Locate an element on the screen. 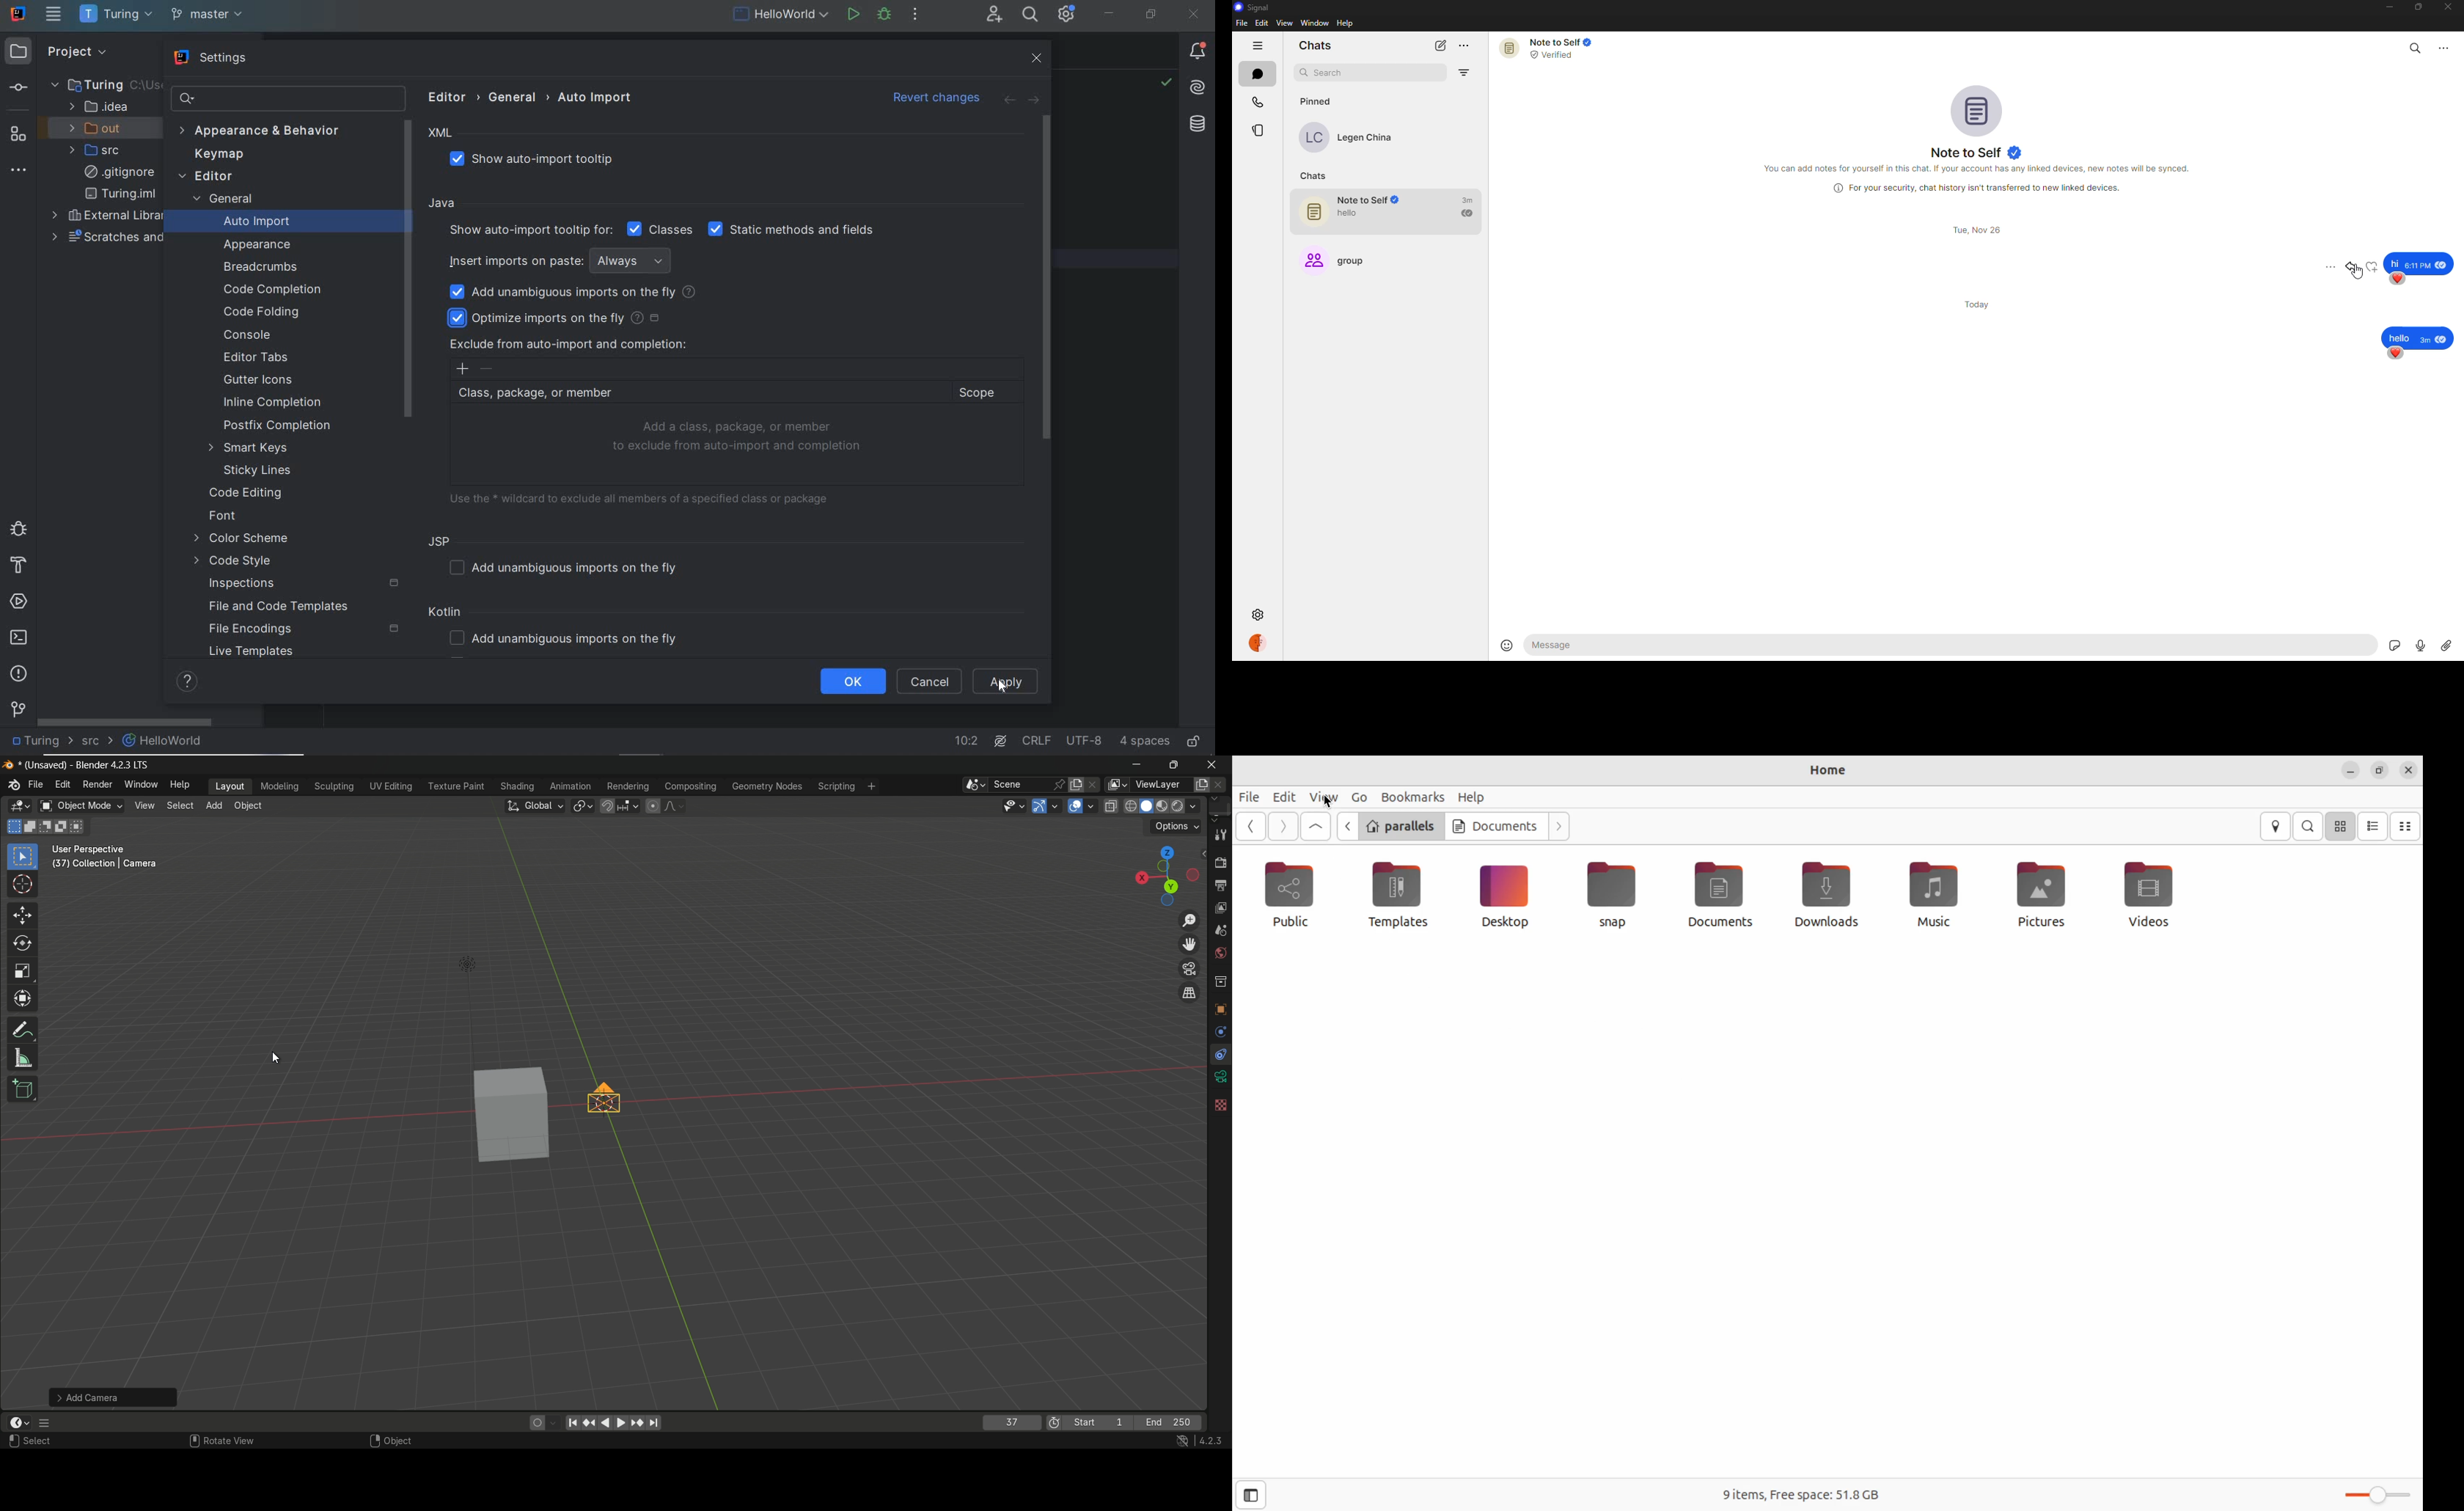 This screenshot has width=2464, height=1512. reaction is located at coordinates (2399, 279).